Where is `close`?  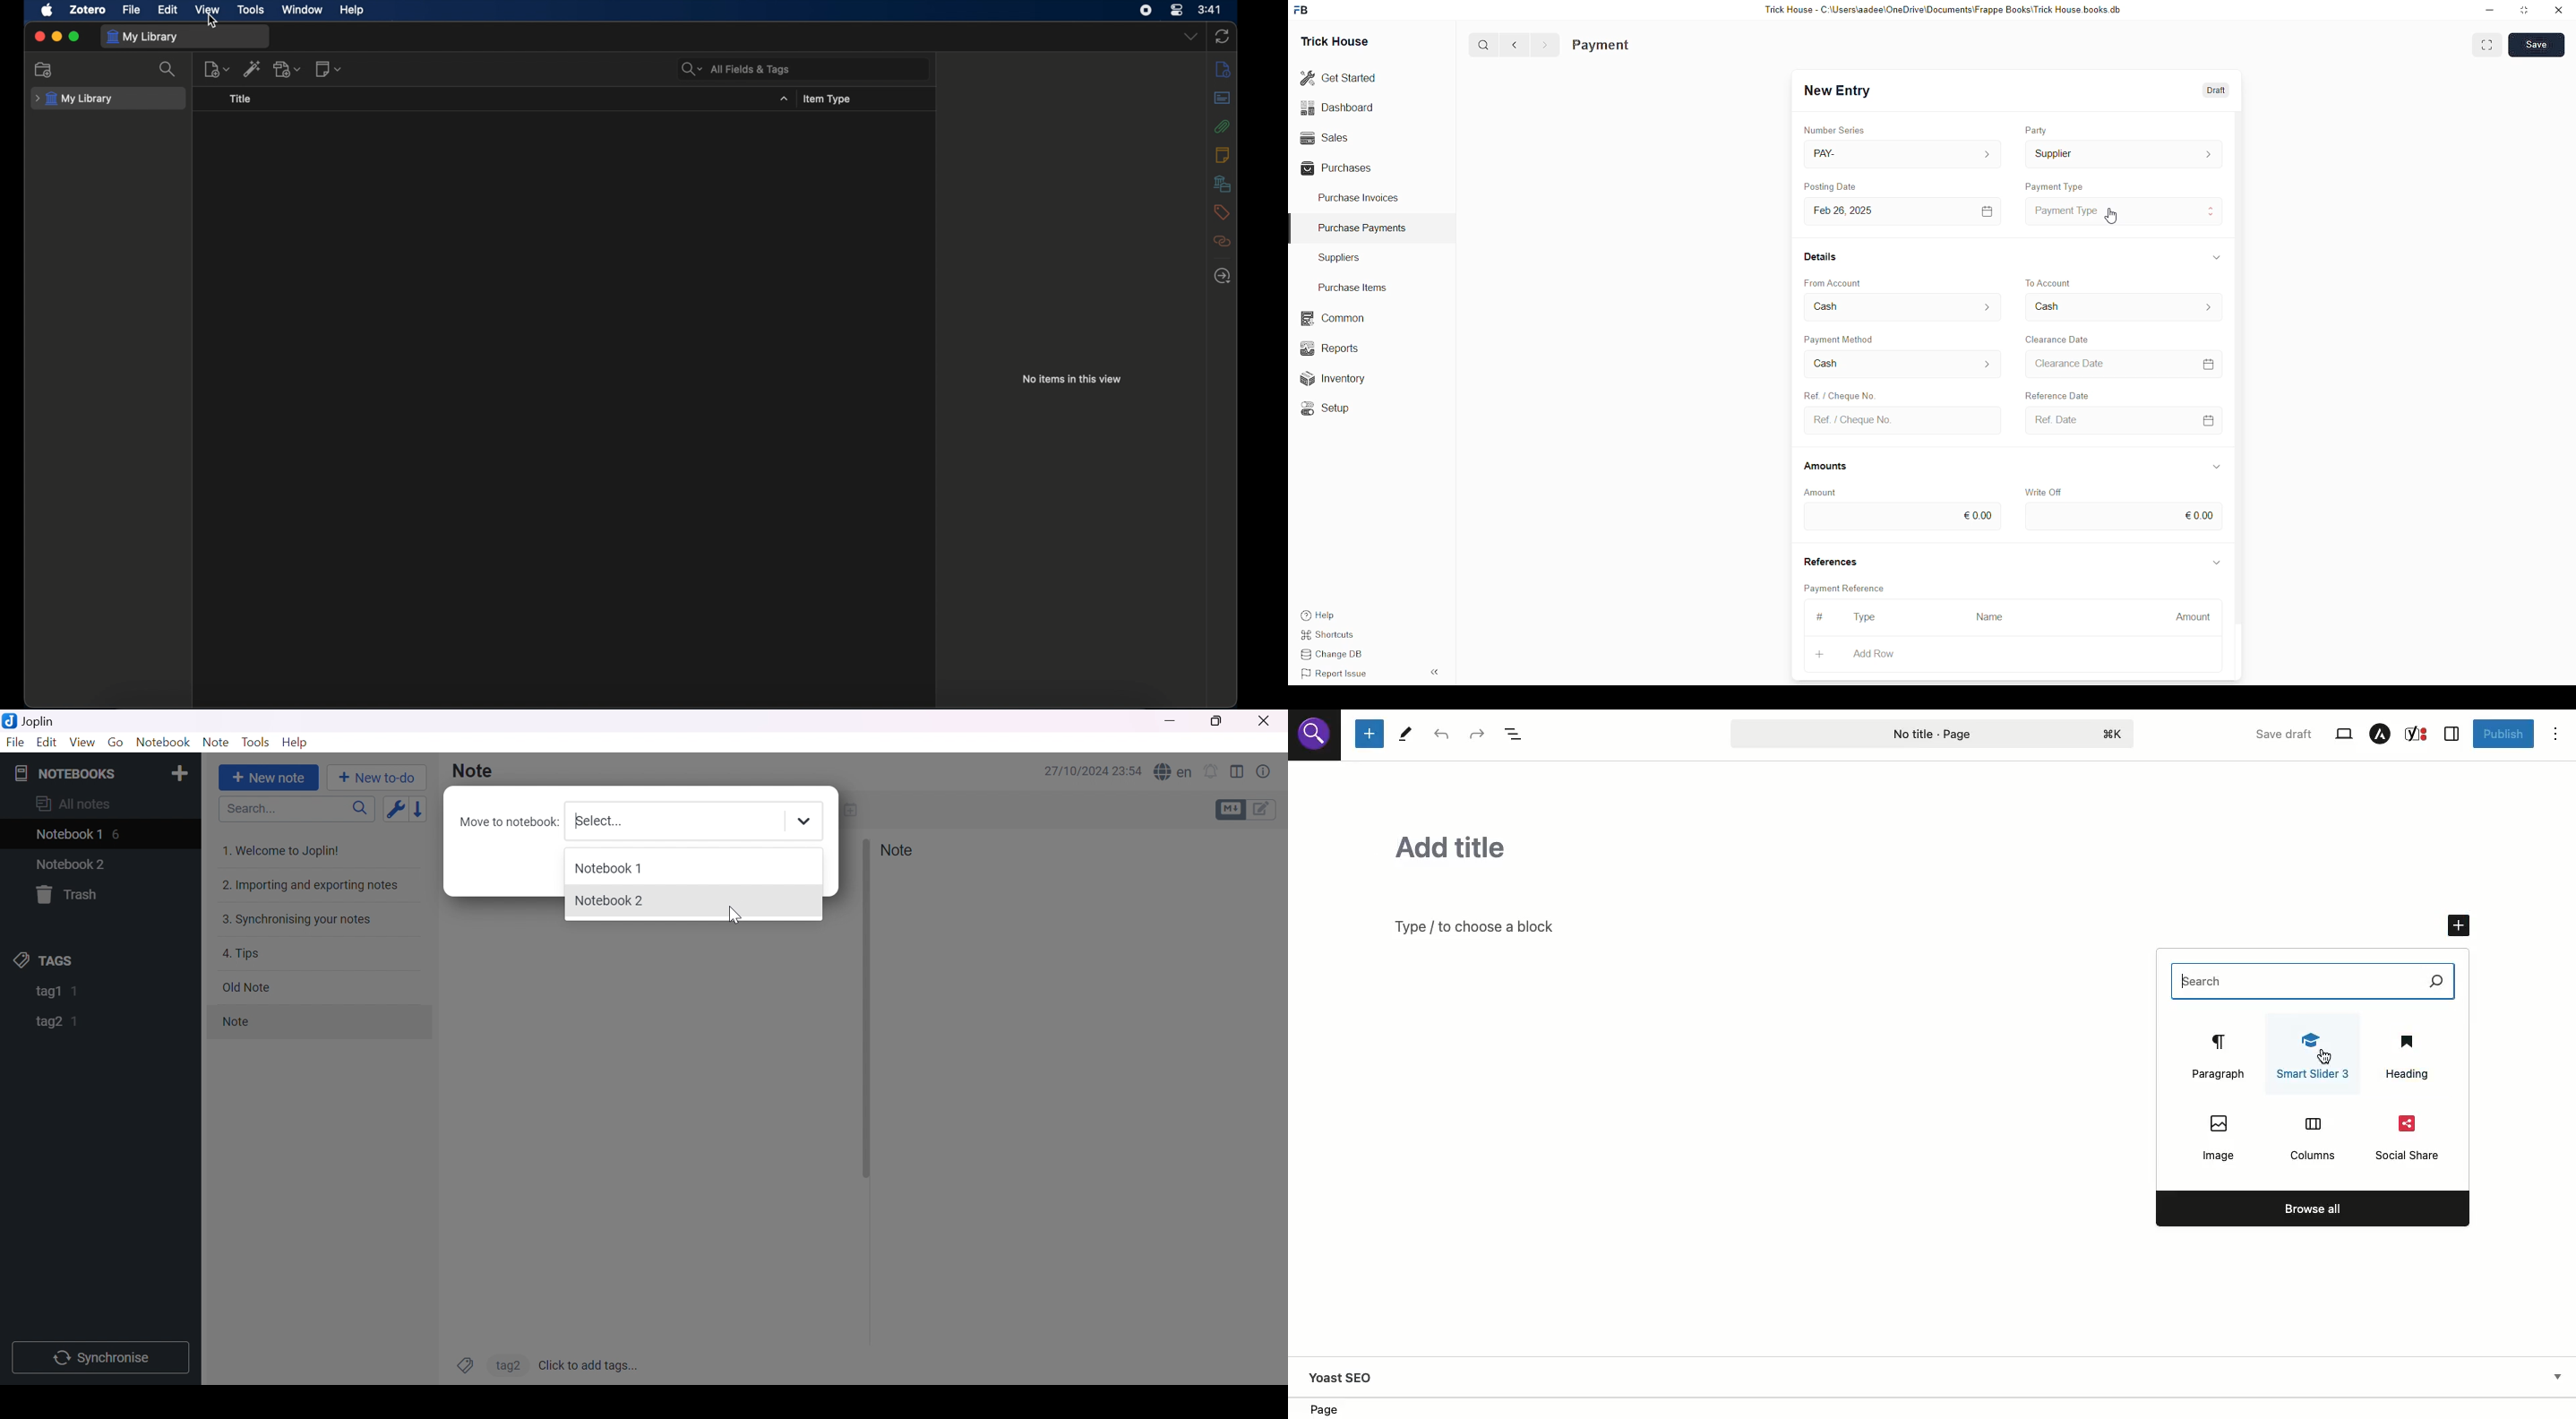 close is located at coordinates (2559, 10).